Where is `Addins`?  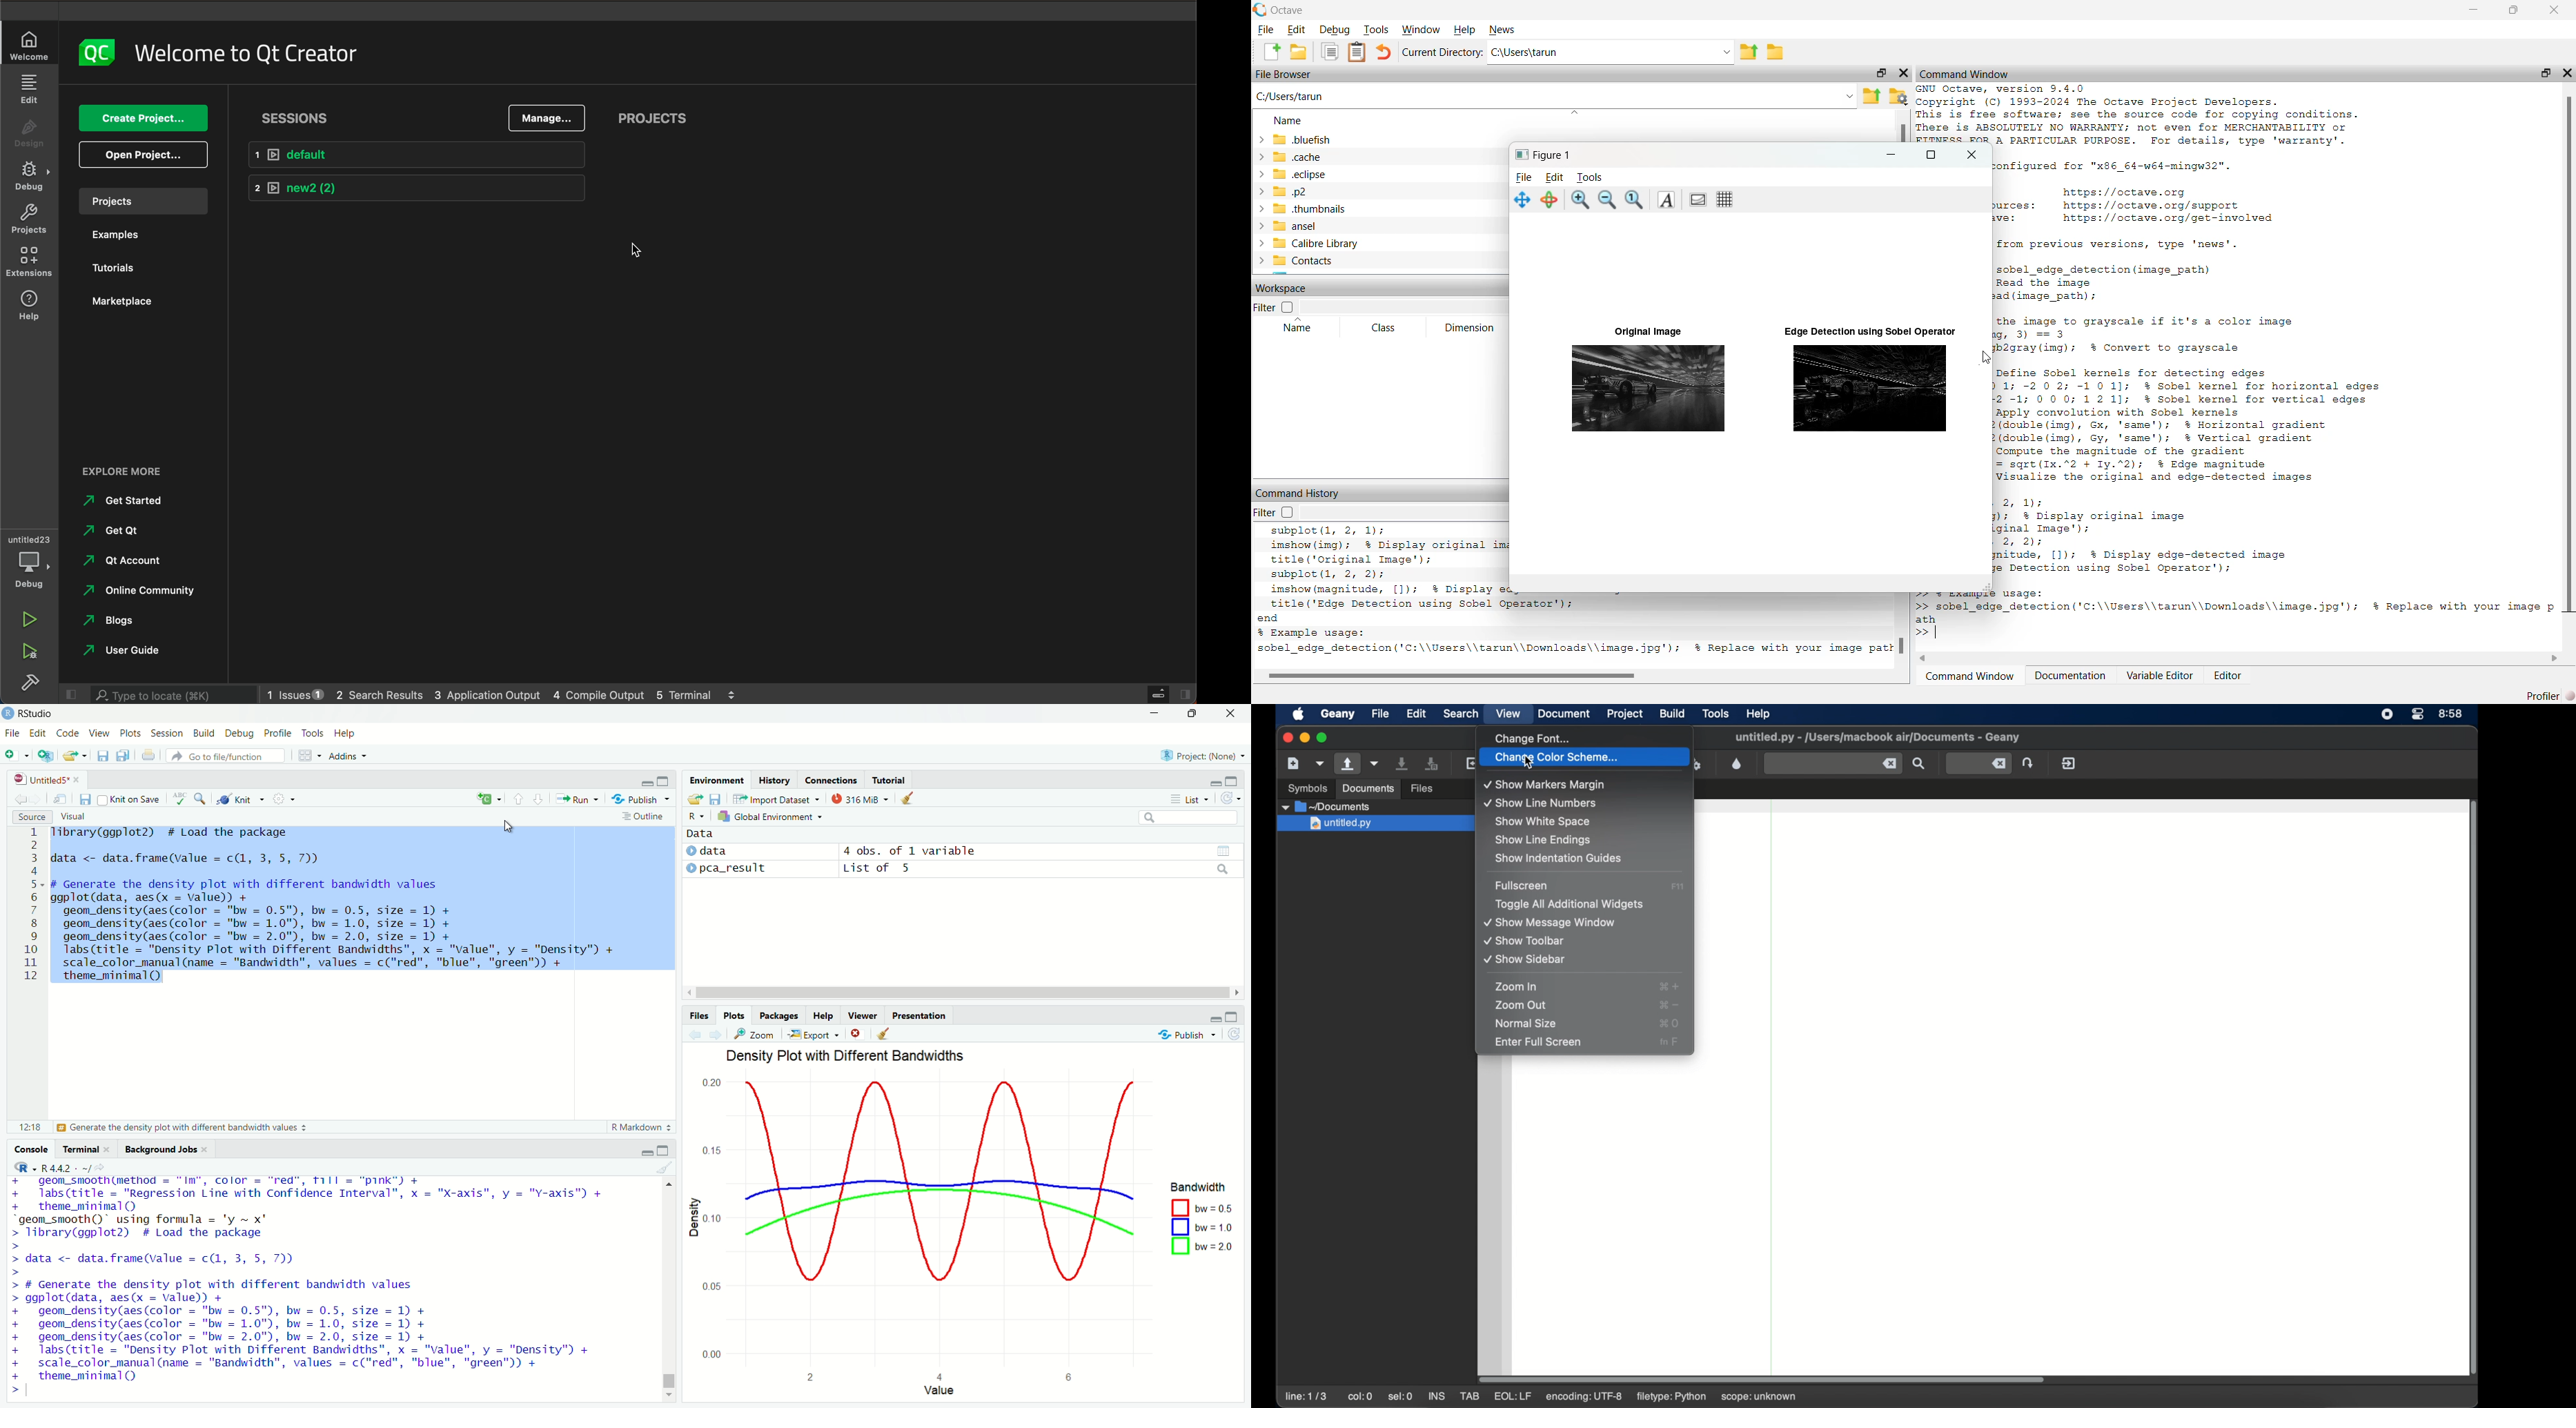 Addins is located at coordinates (348, 756).